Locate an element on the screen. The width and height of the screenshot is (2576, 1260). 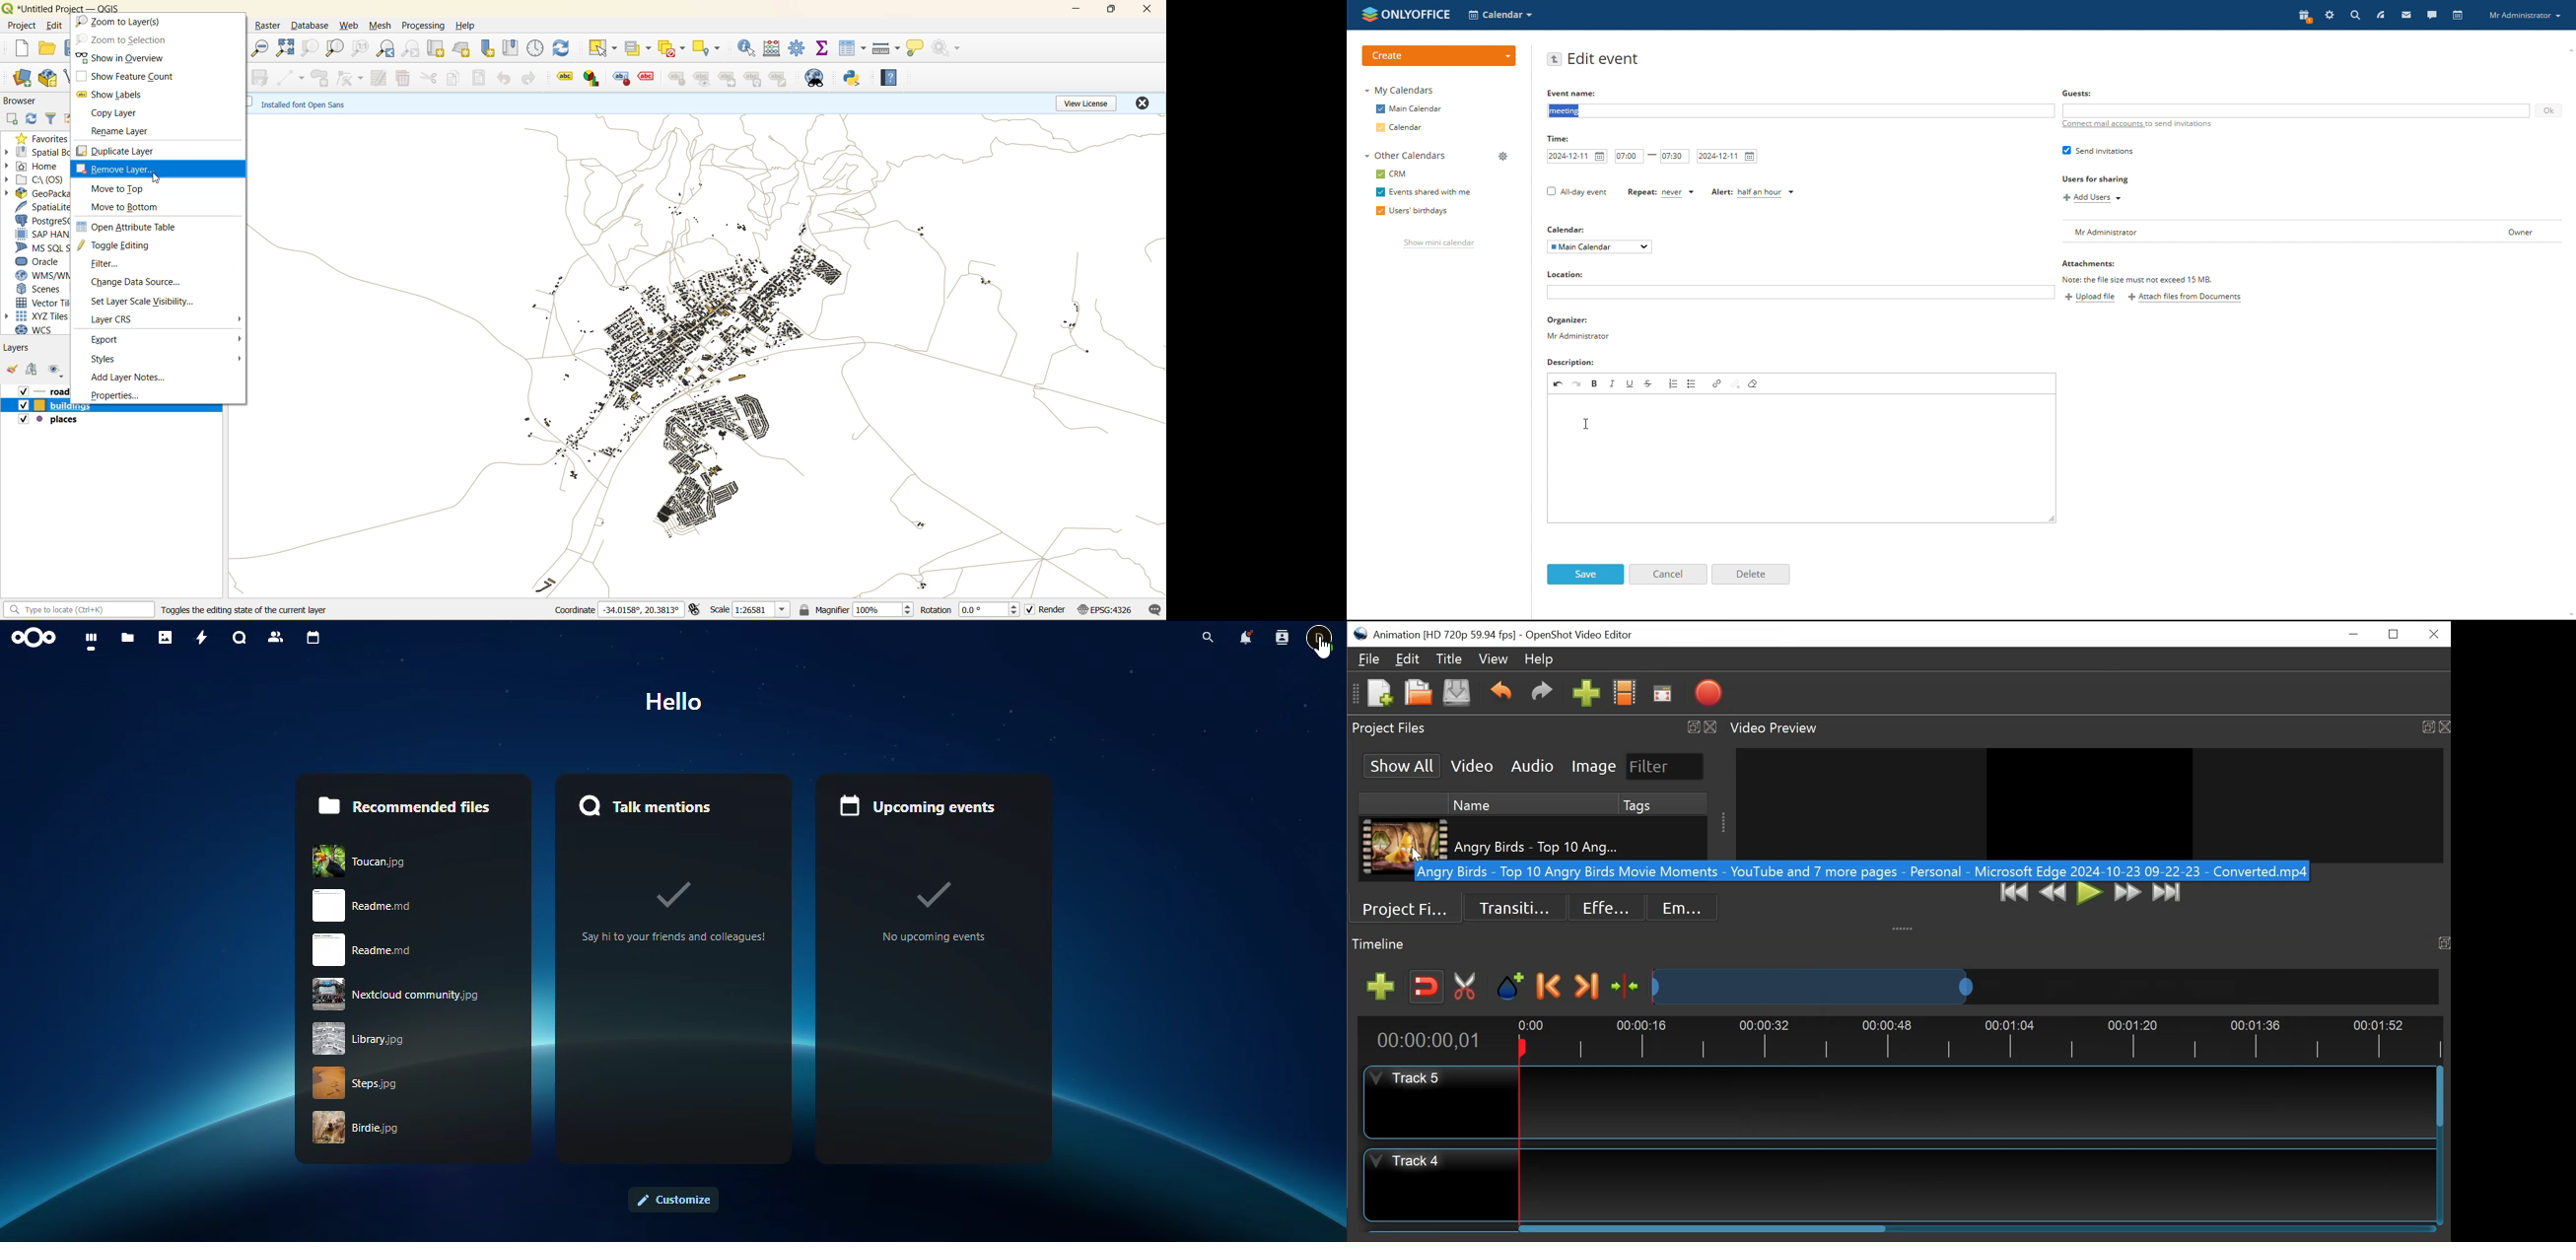
Toucan.jpg is located at coordinates (402, 858).